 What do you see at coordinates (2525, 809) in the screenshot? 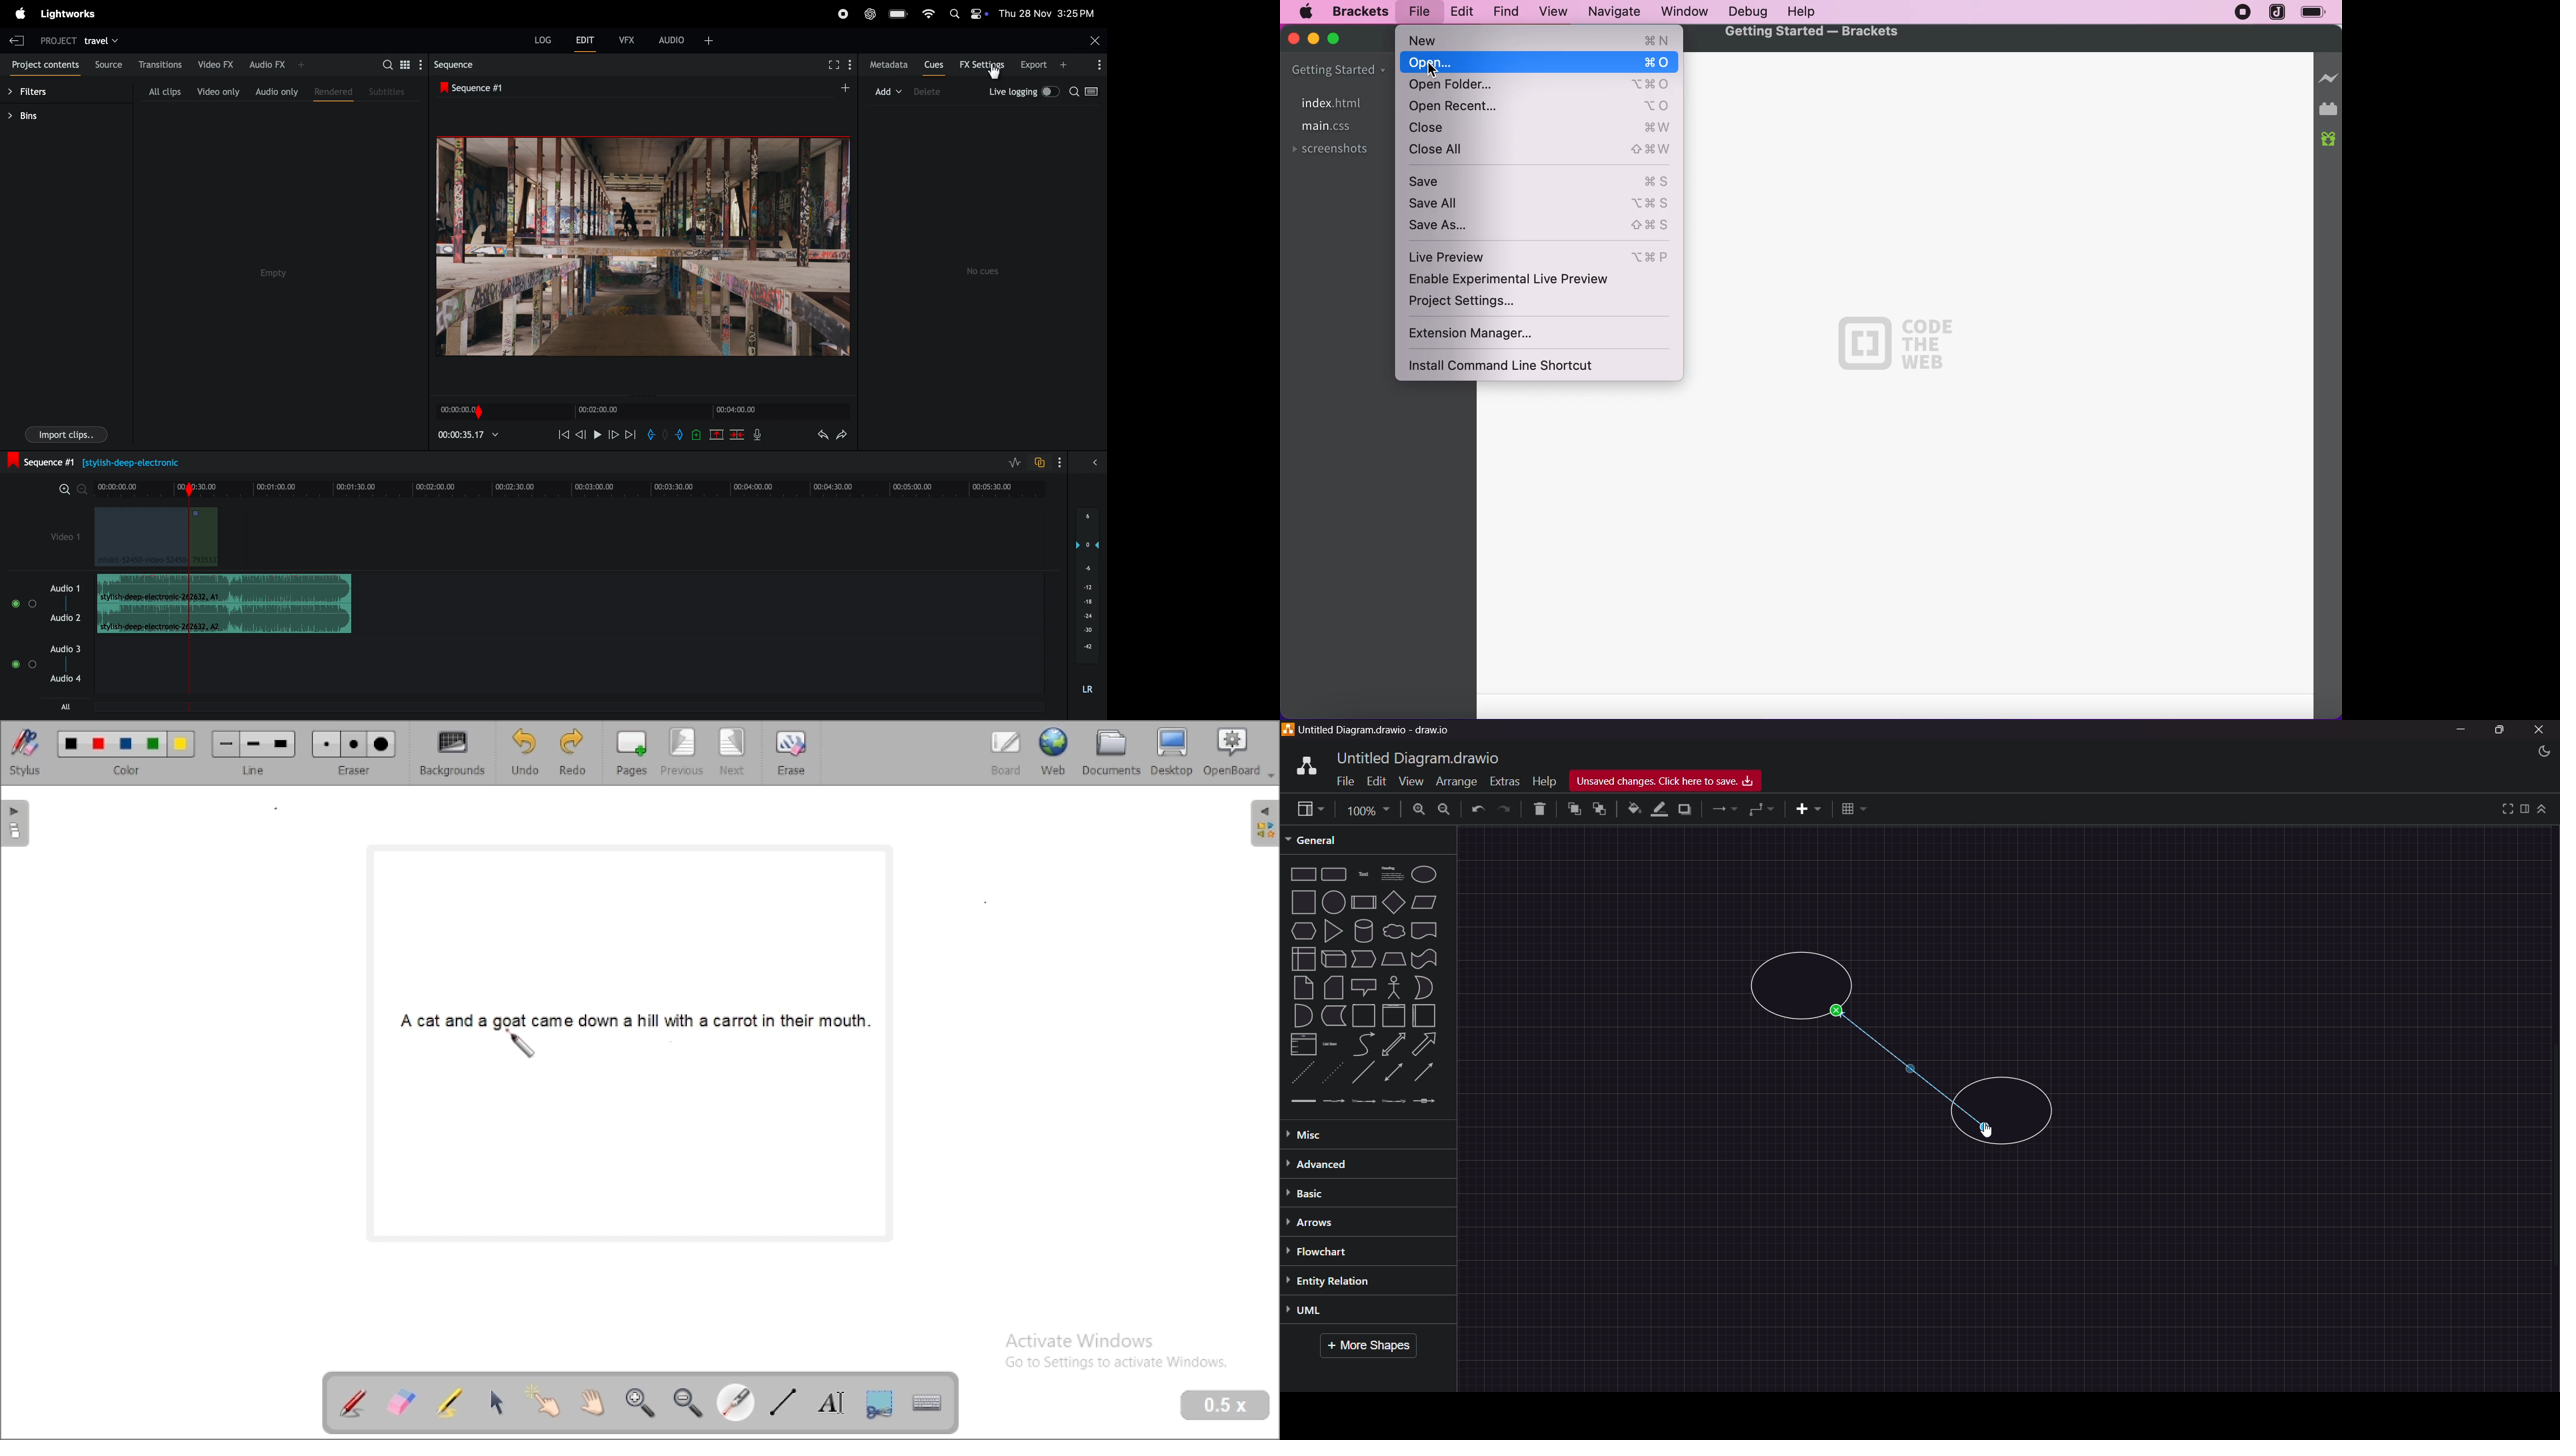
I see `format` at bounding box center [2525, 809].